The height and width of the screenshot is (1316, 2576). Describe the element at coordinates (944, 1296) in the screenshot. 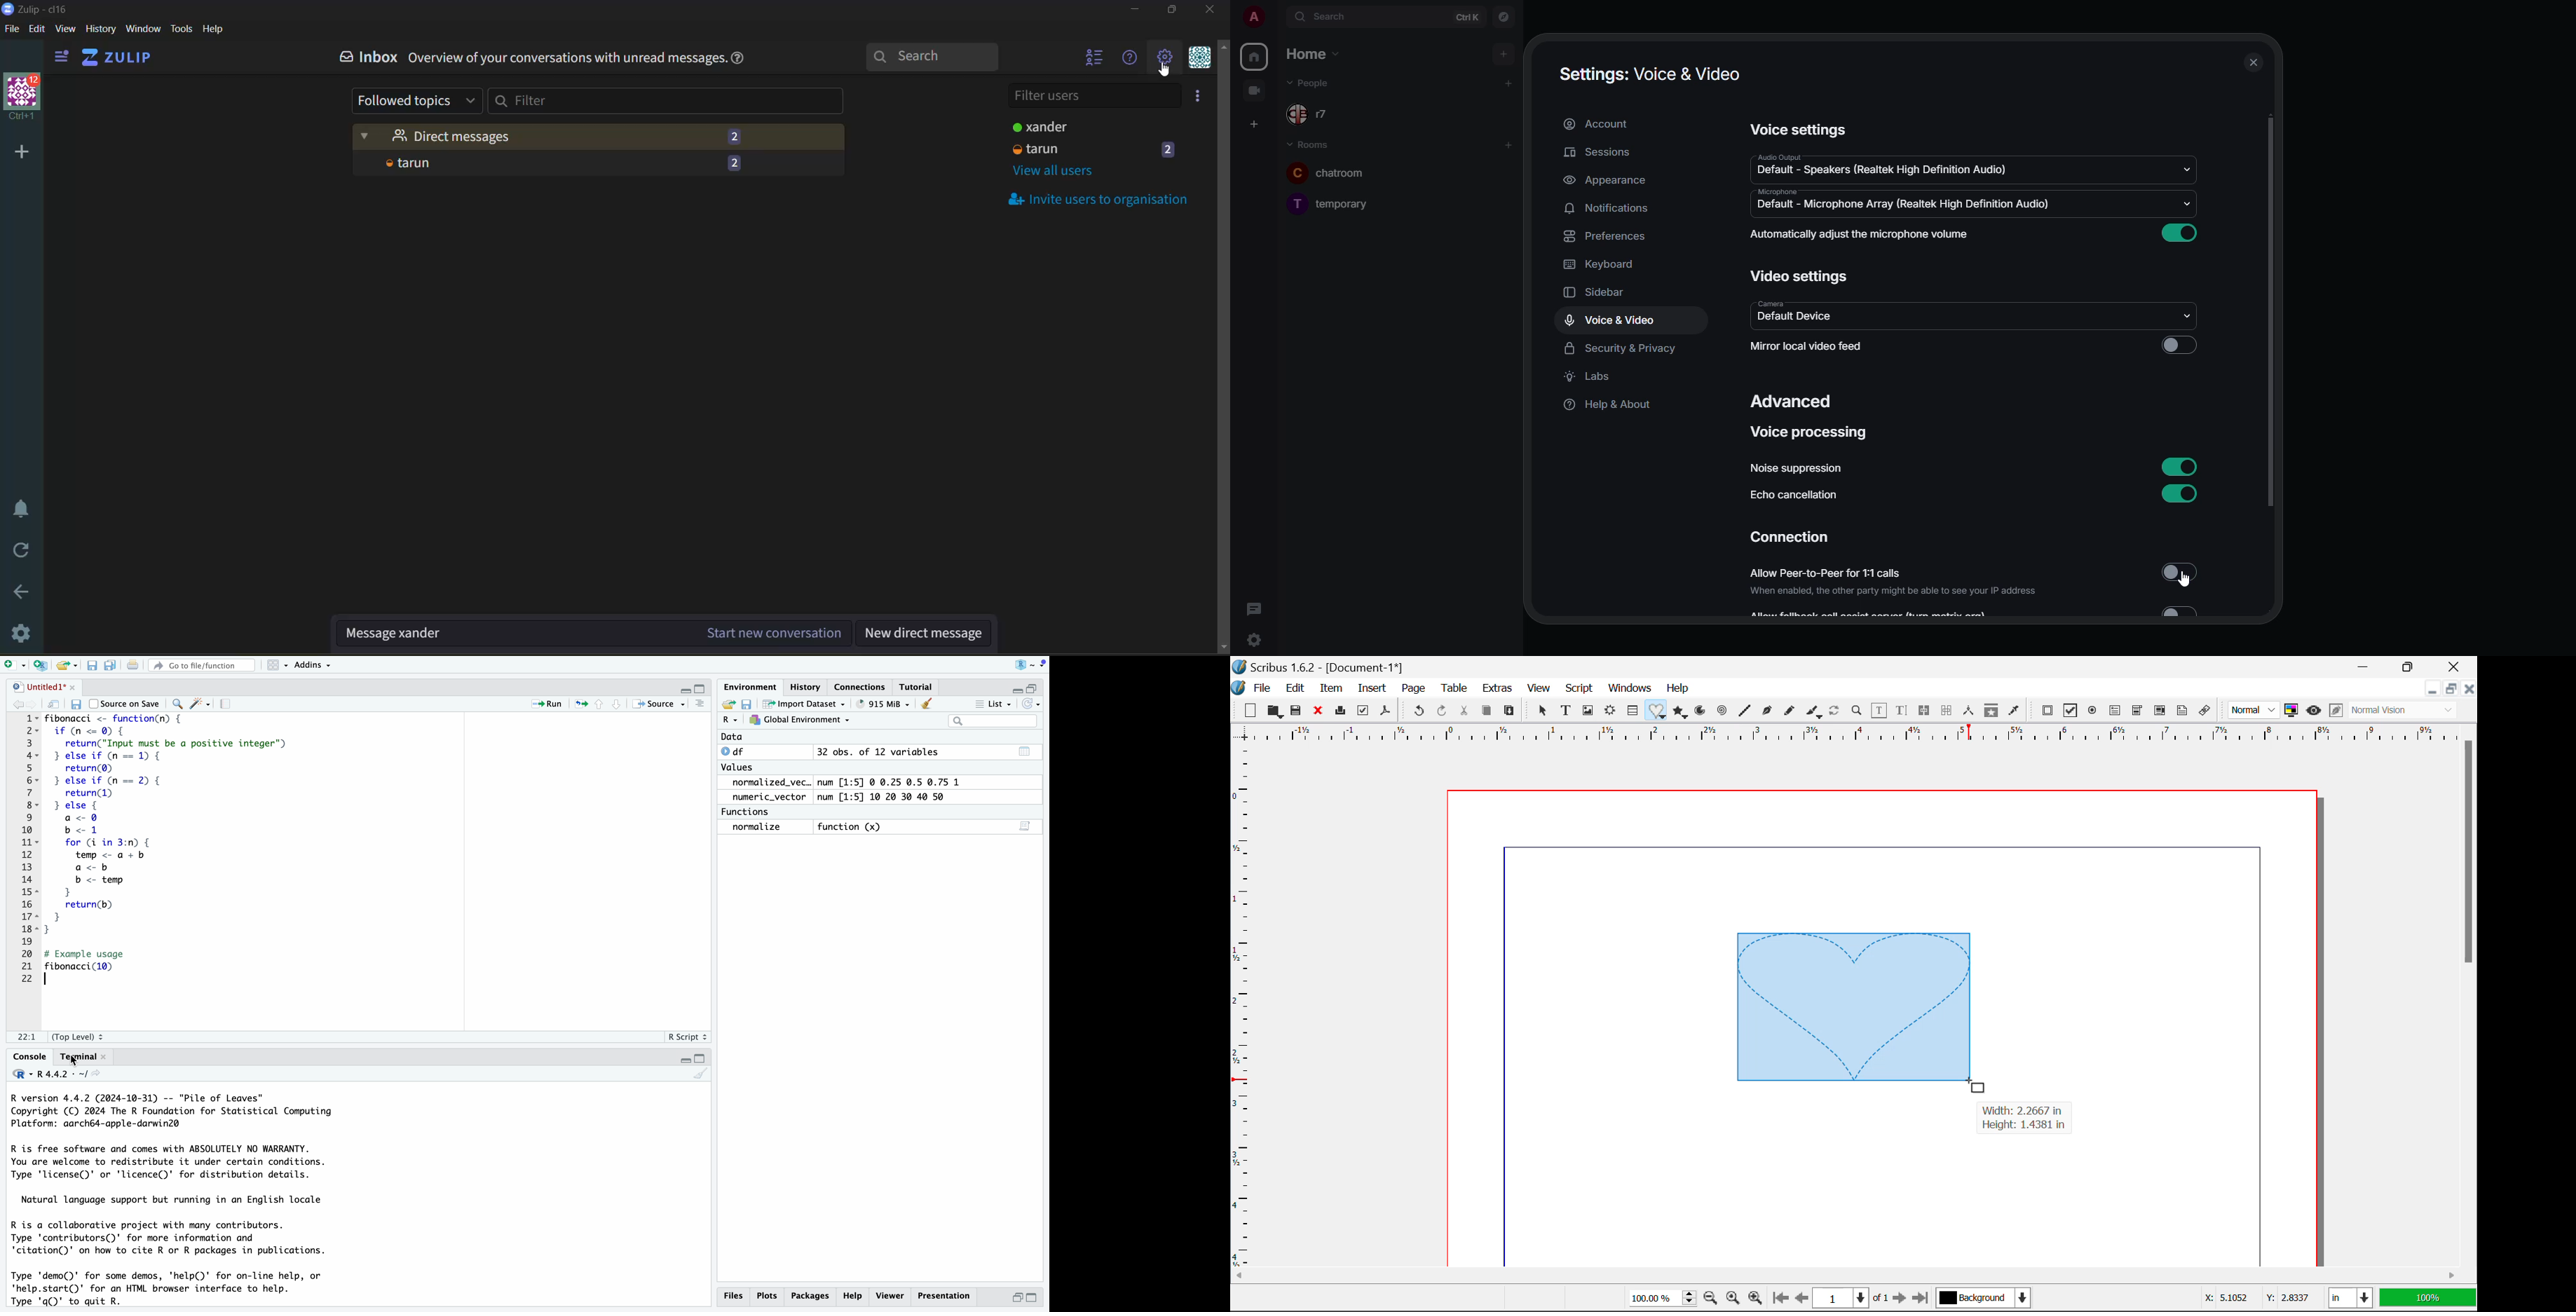

I see `presentation` at that location.